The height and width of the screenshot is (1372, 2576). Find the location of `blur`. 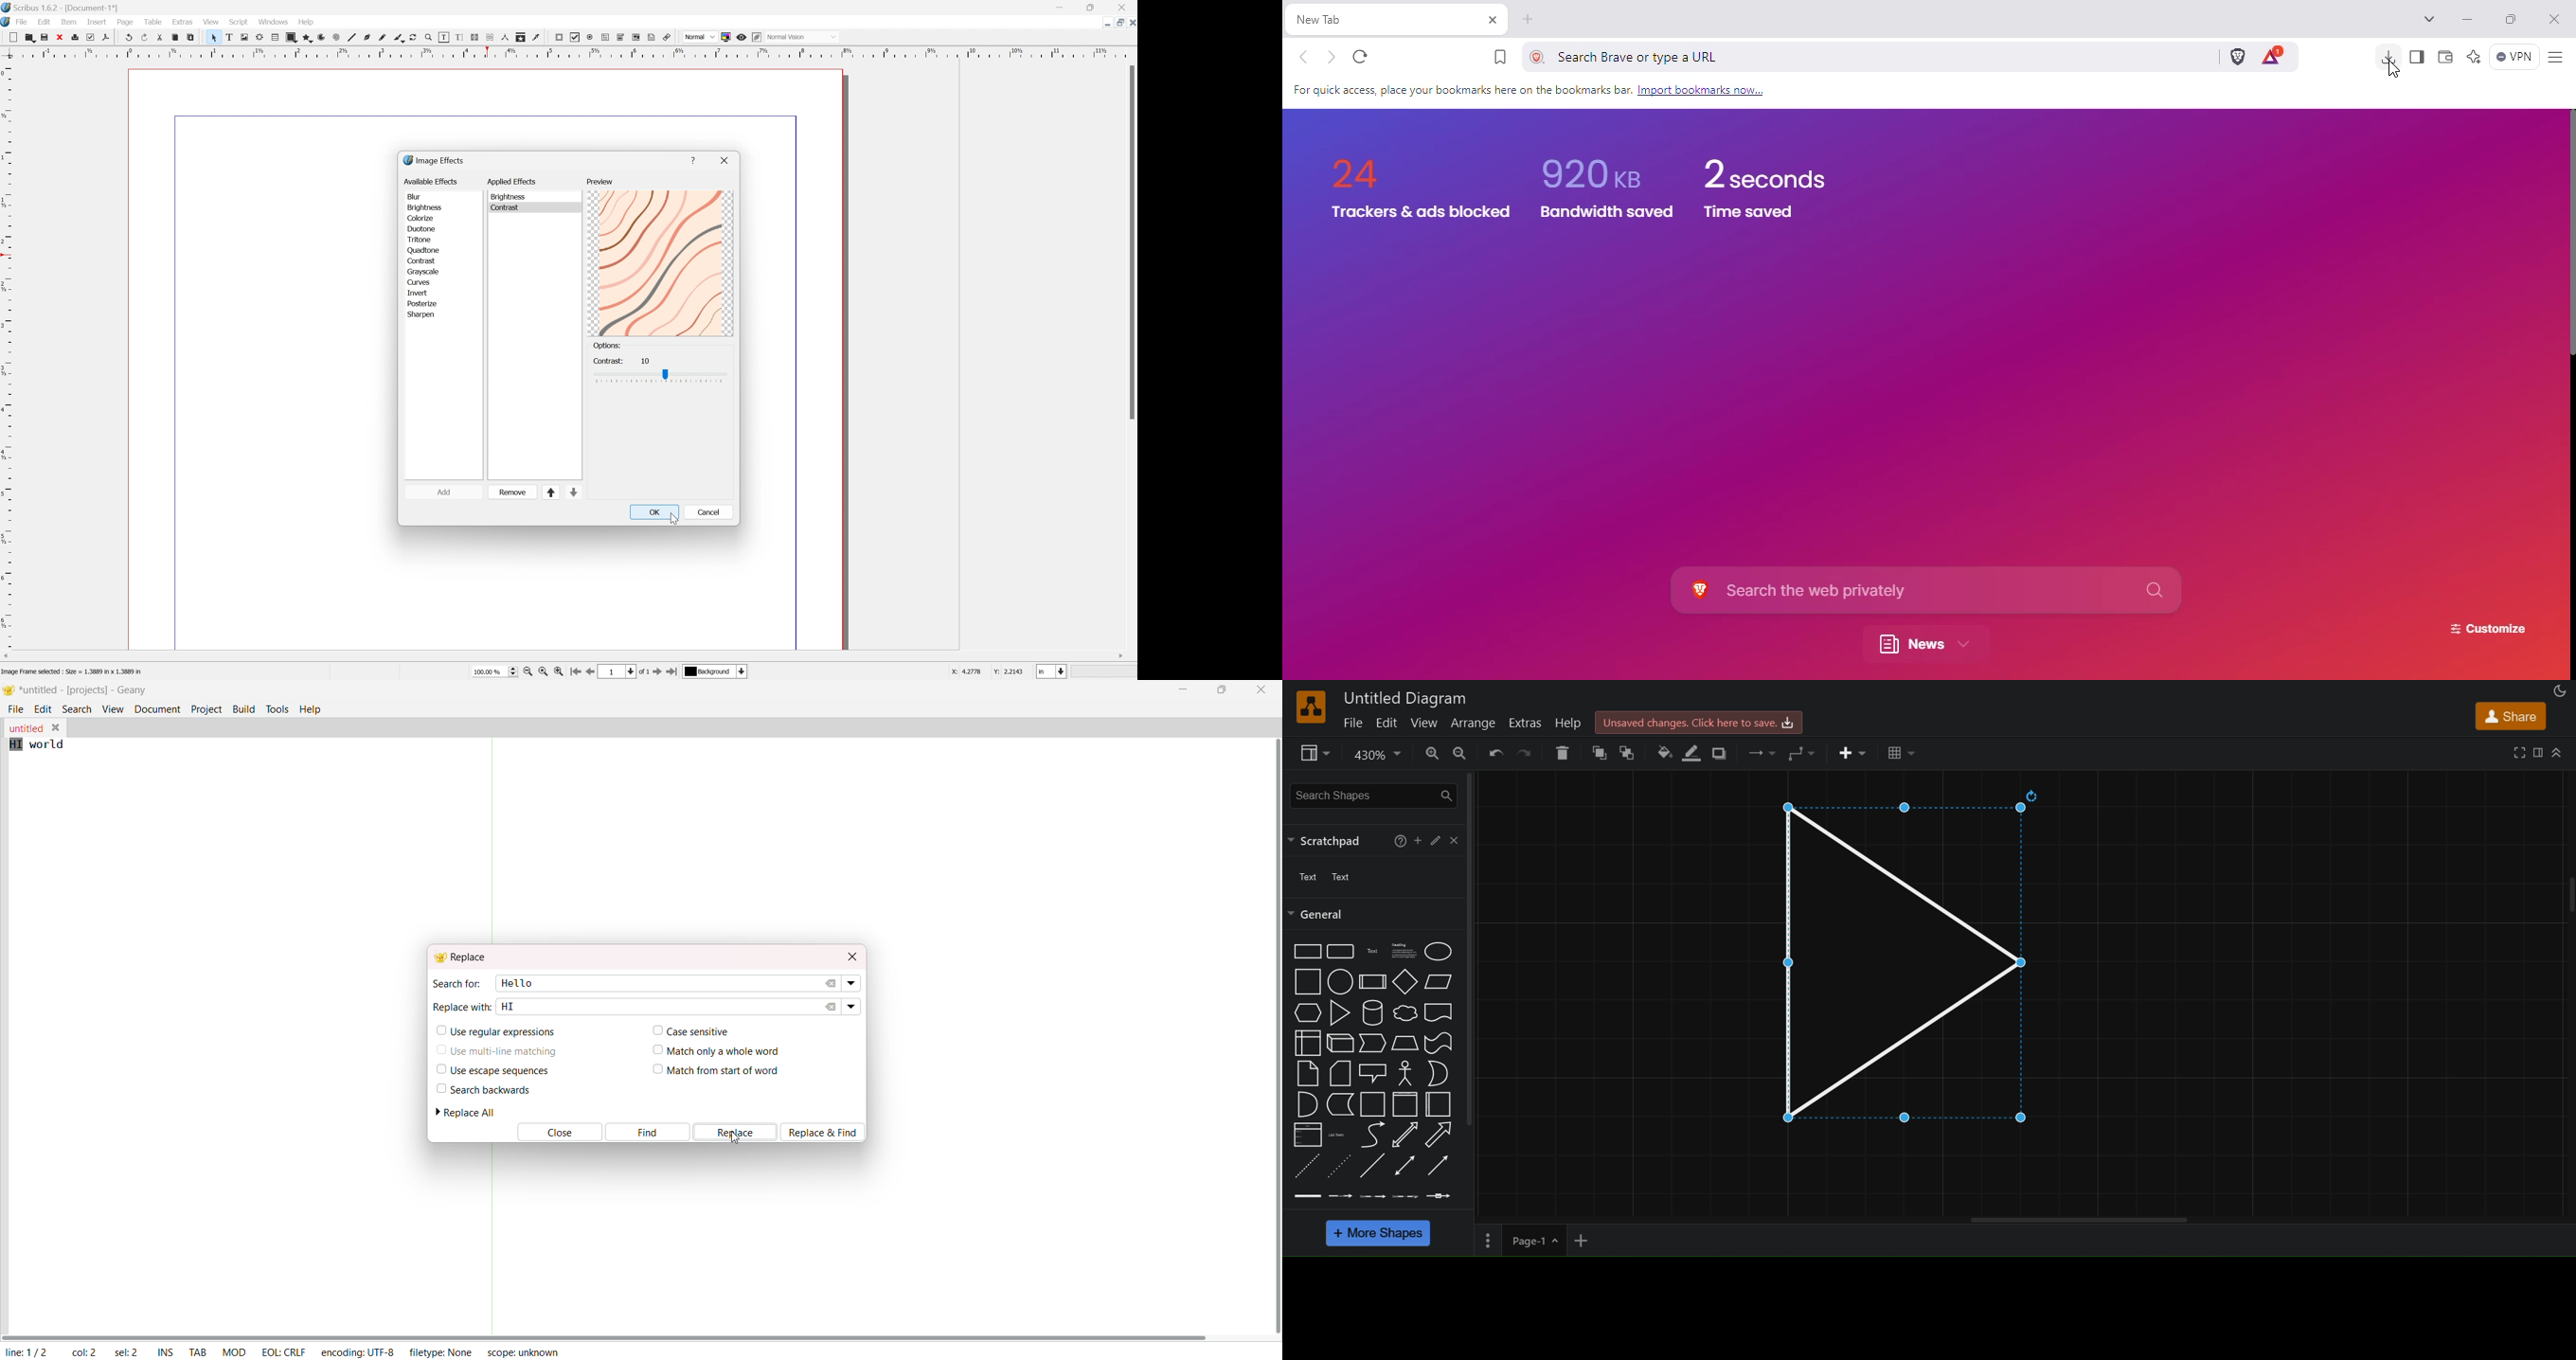

blur is located at coordinates (417, 195).